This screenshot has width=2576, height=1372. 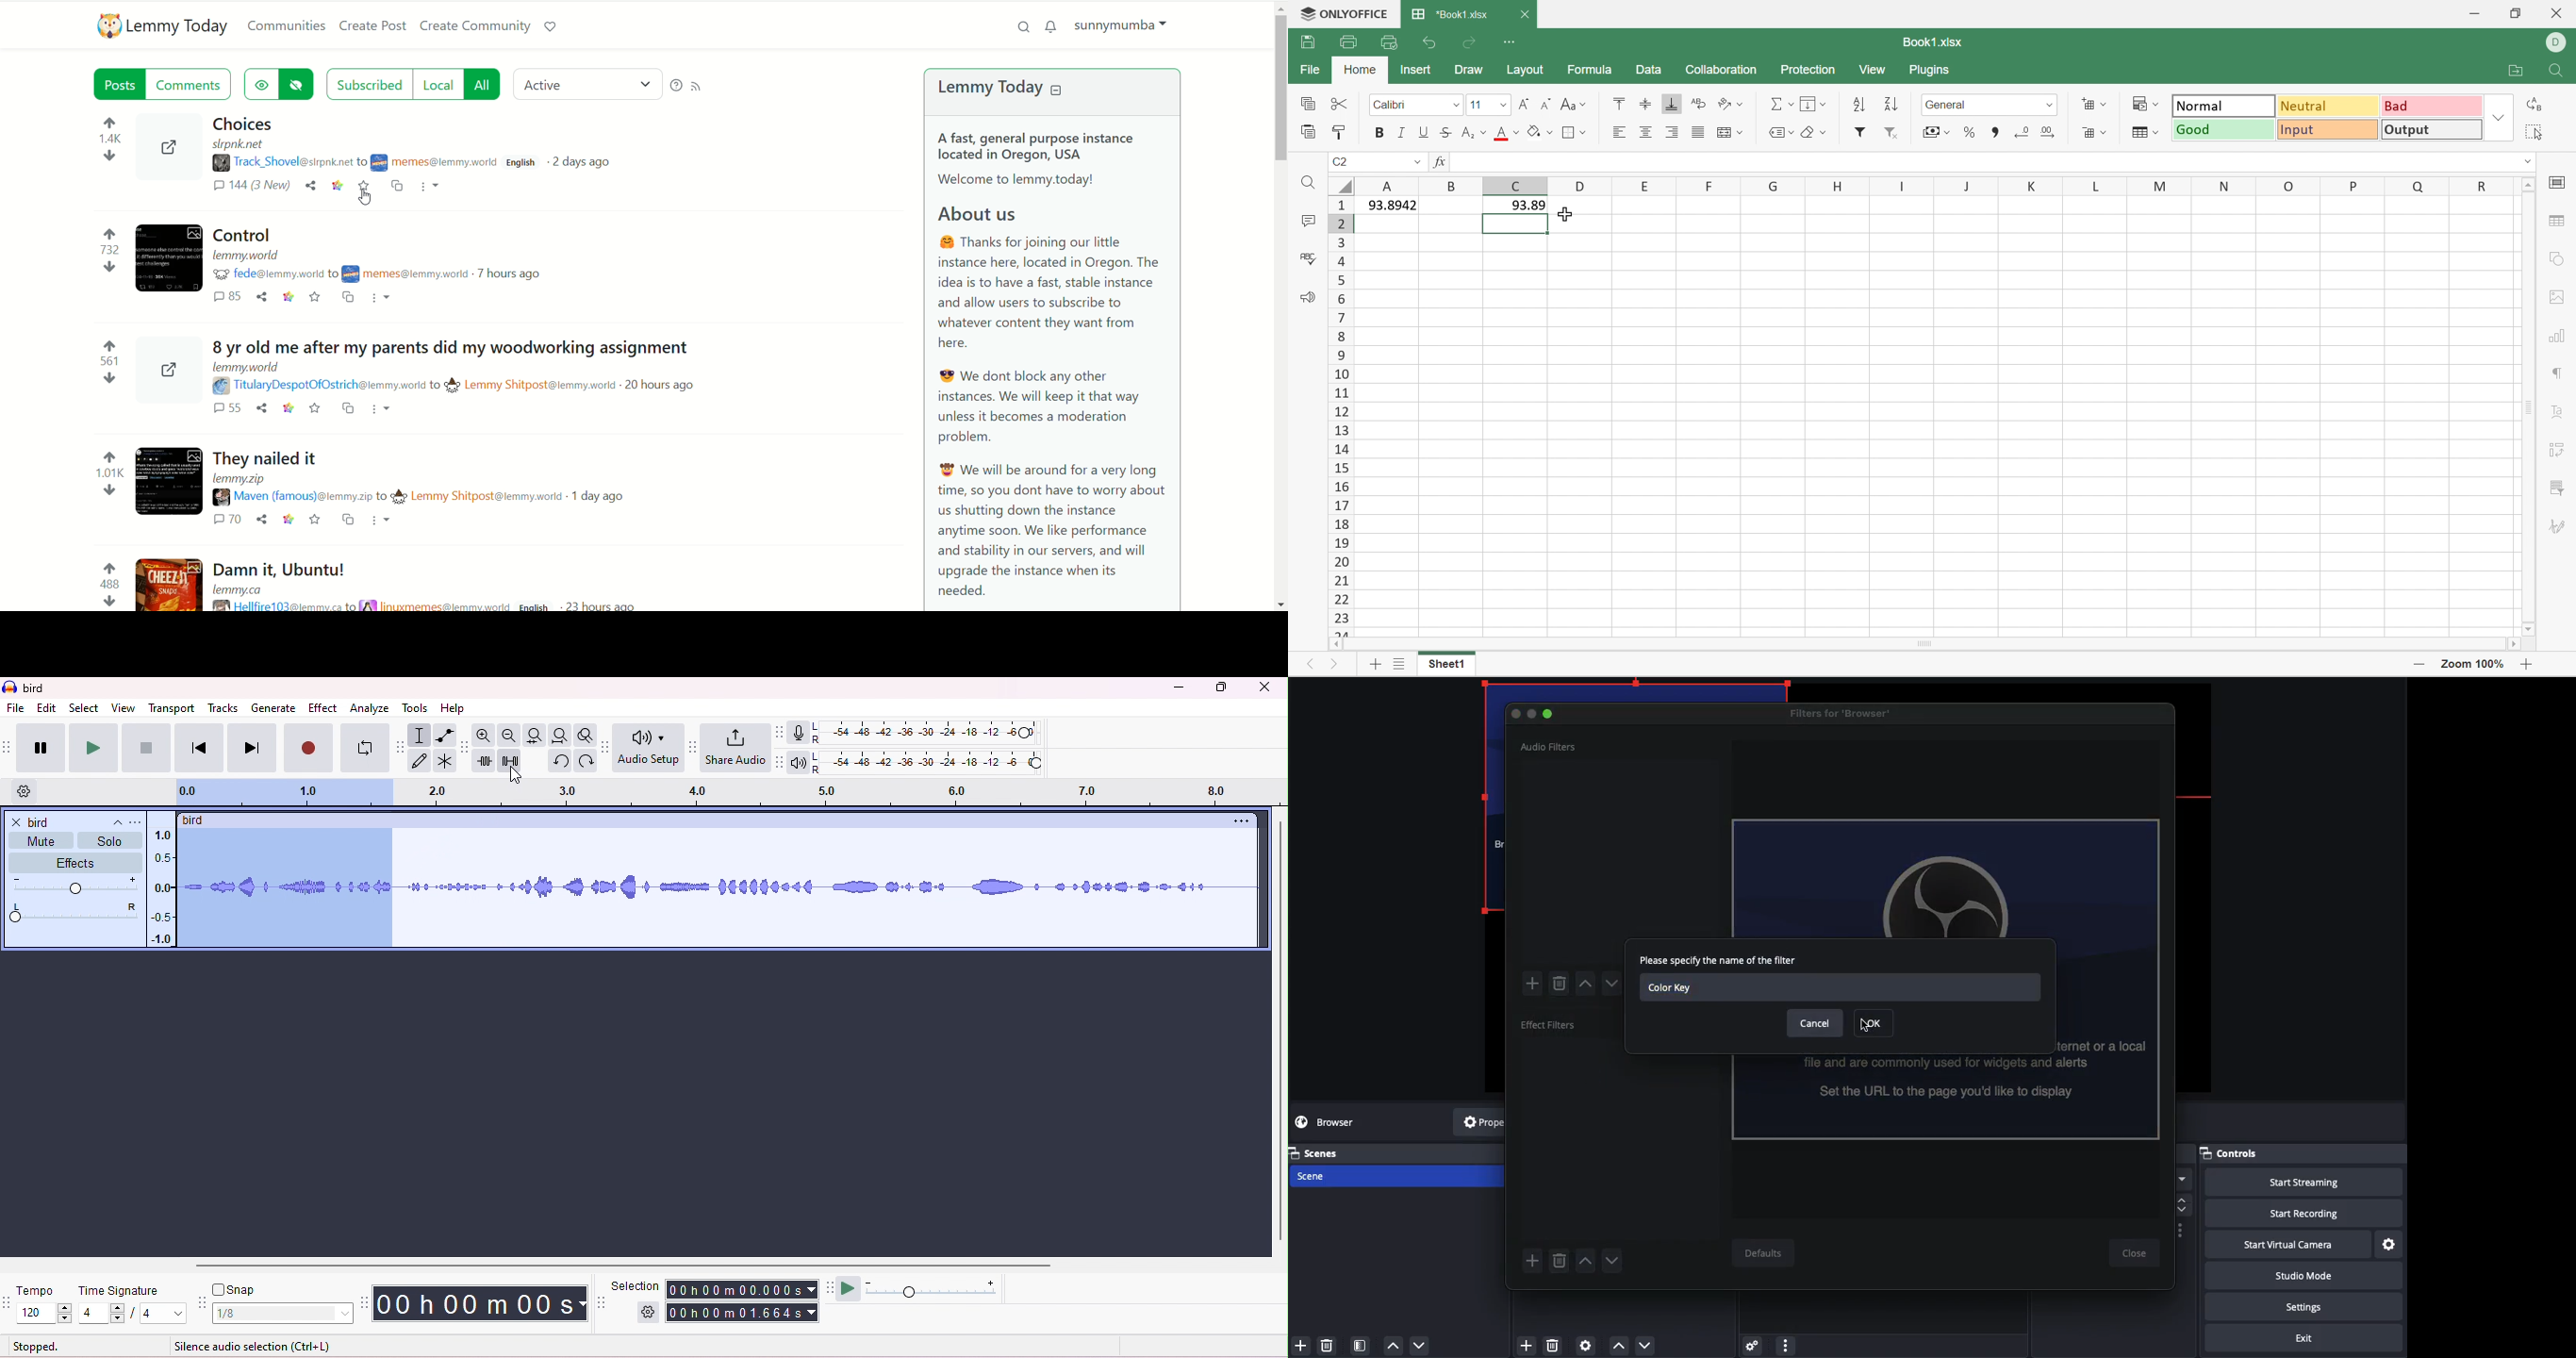 I want to click on notification, so click(x=1054, y=25).